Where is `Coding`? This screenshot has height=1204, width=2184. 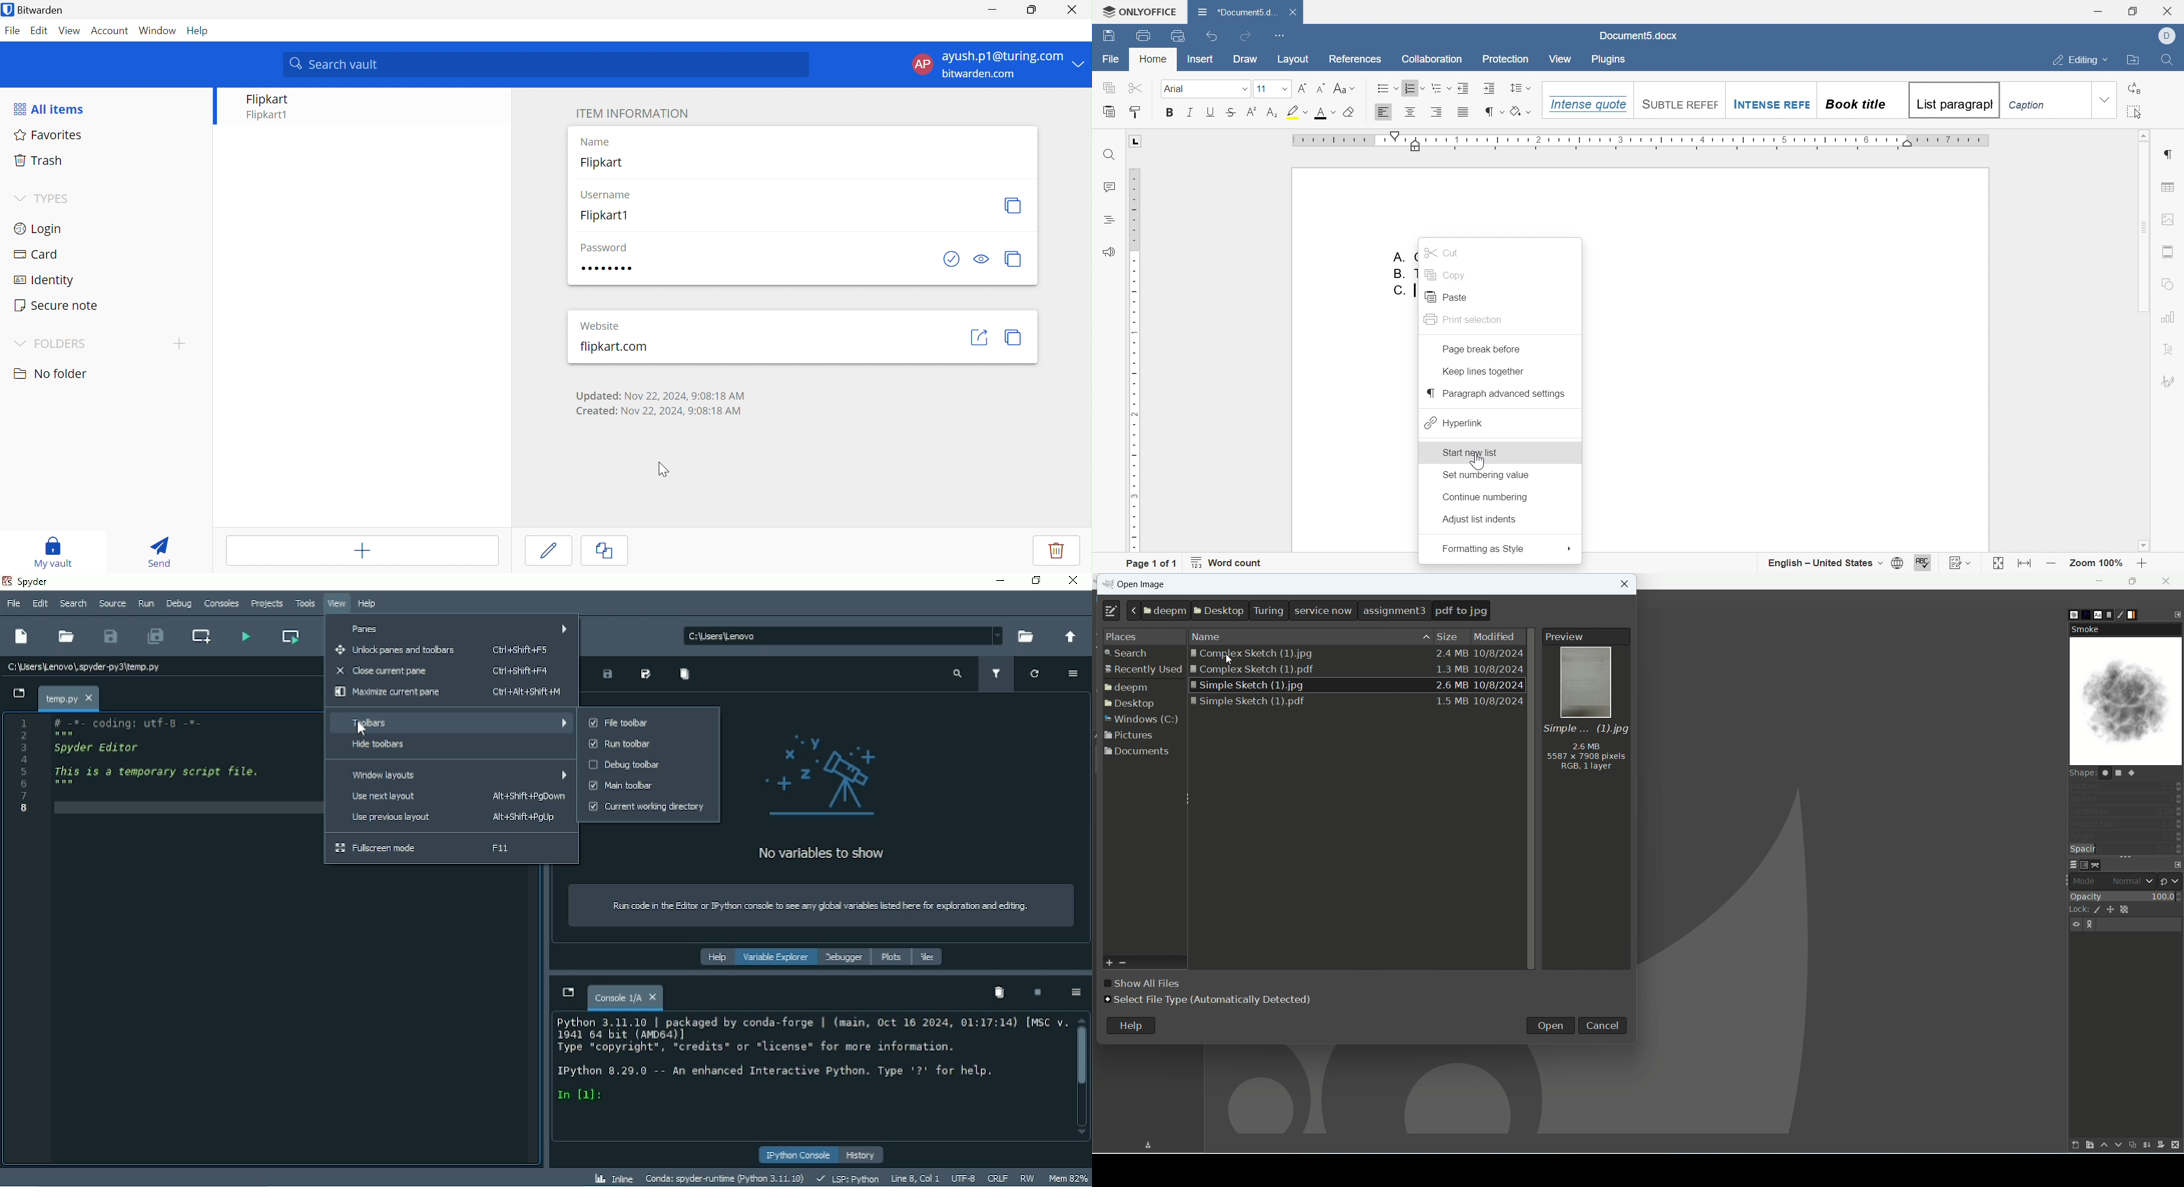 Coding is located at coordinates (123, 723).